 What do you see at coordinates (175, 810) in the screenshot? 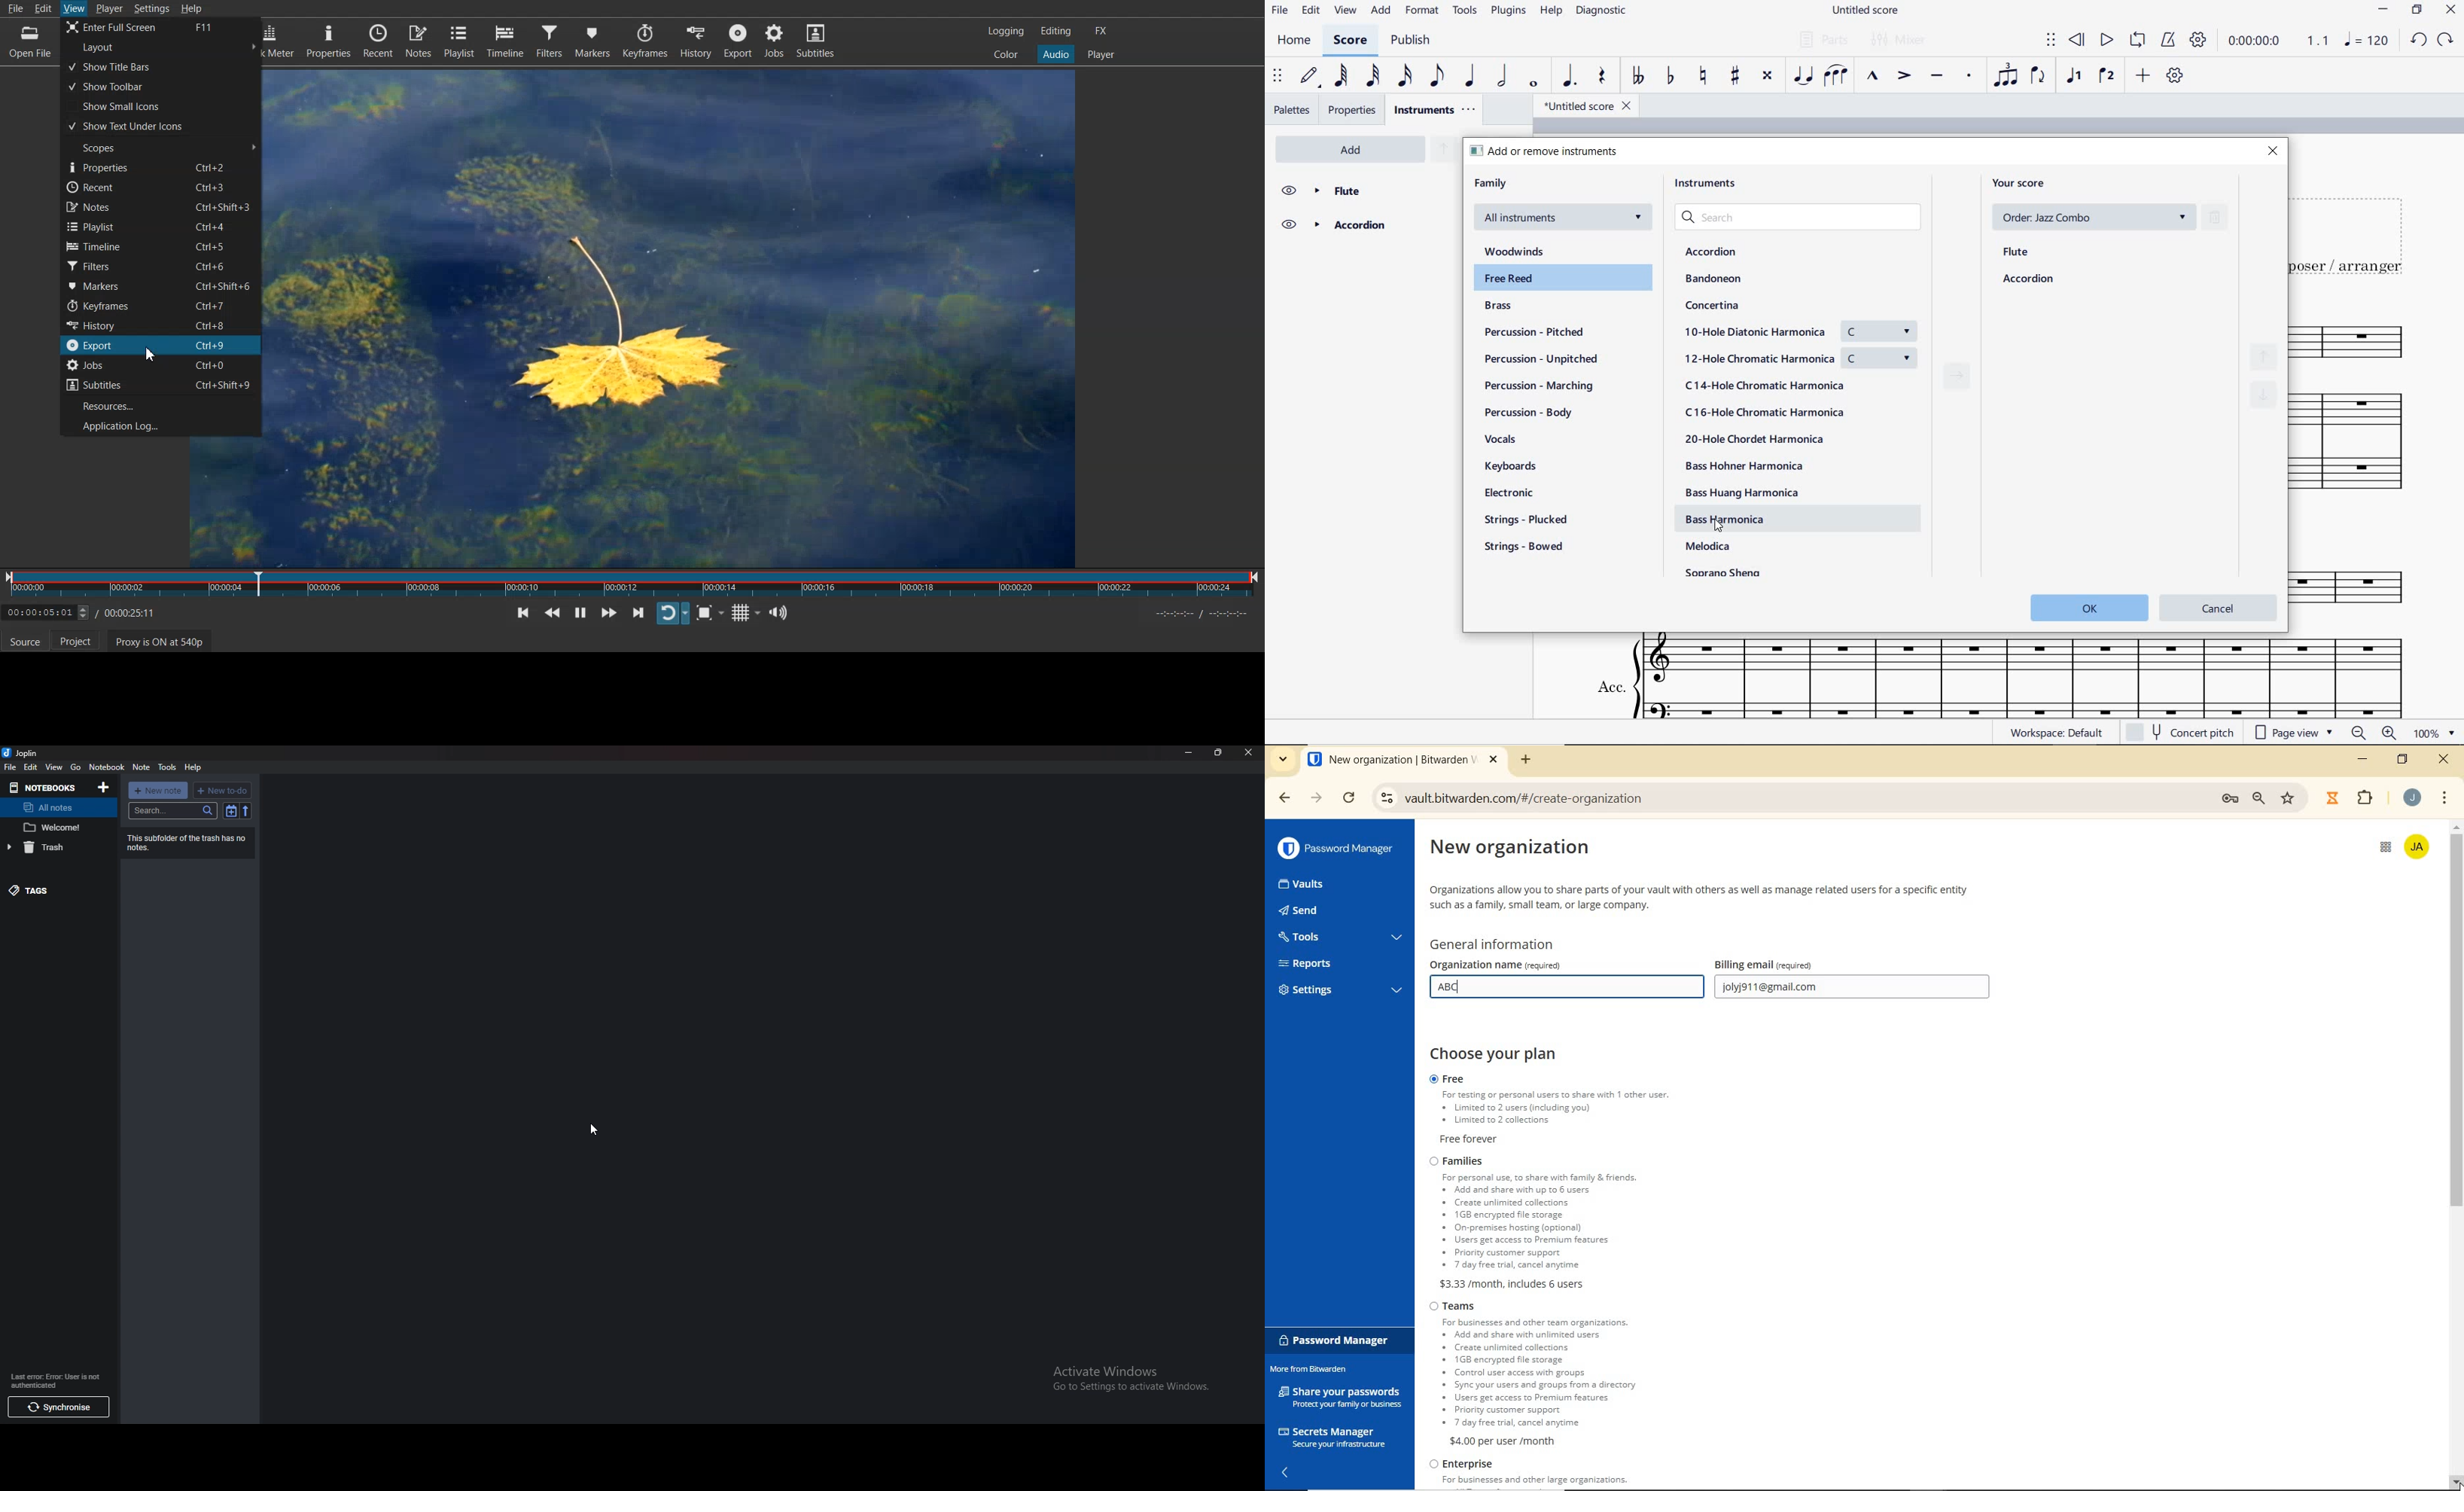
I see `search` at bounding box center [175, 810].